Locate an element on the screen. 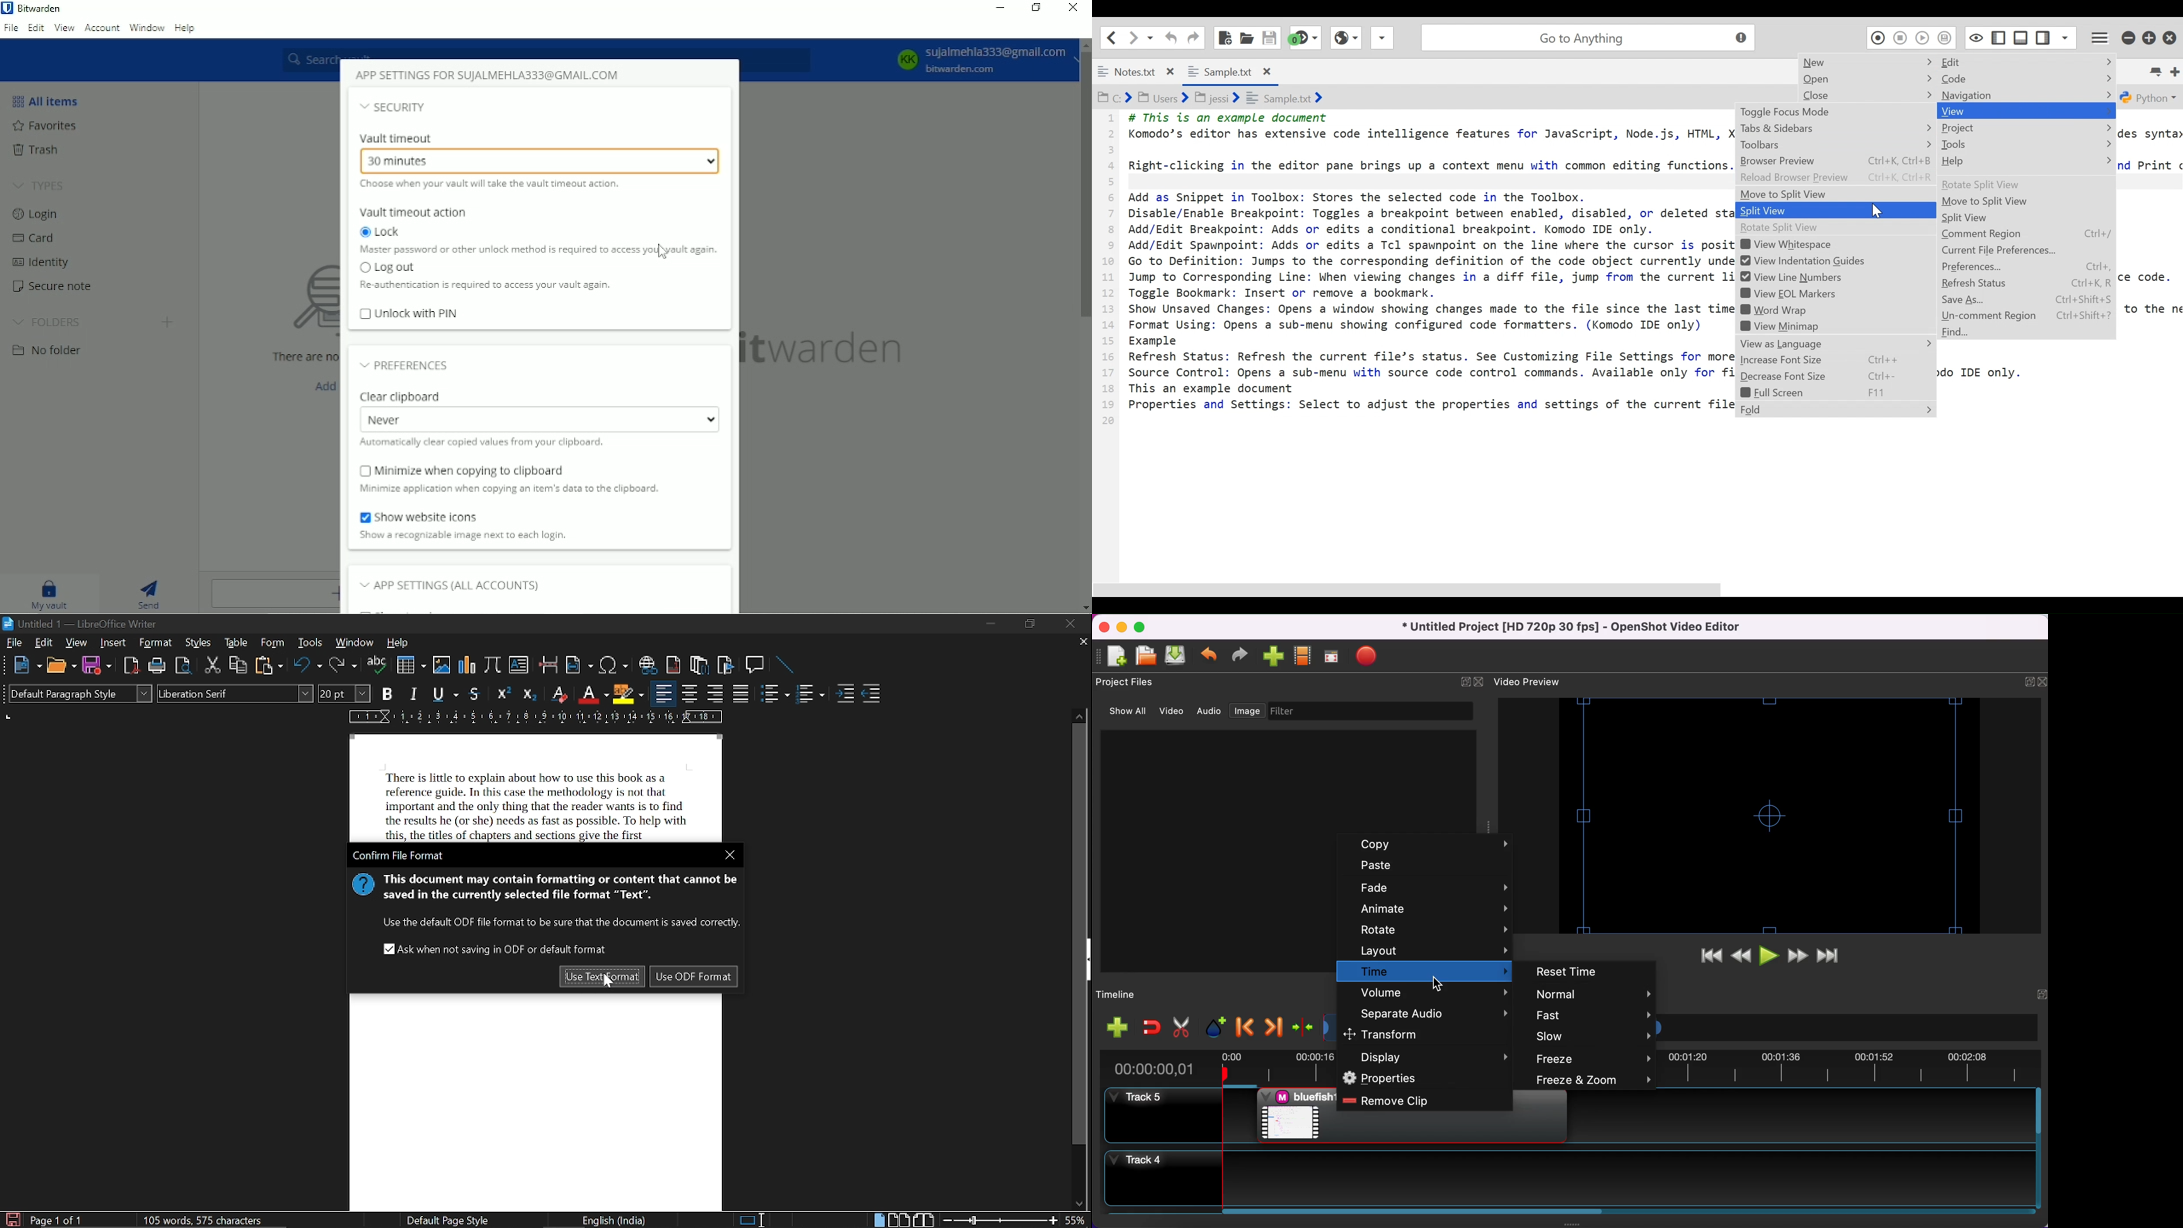  Show website icons is located at coordinates (429, 516).